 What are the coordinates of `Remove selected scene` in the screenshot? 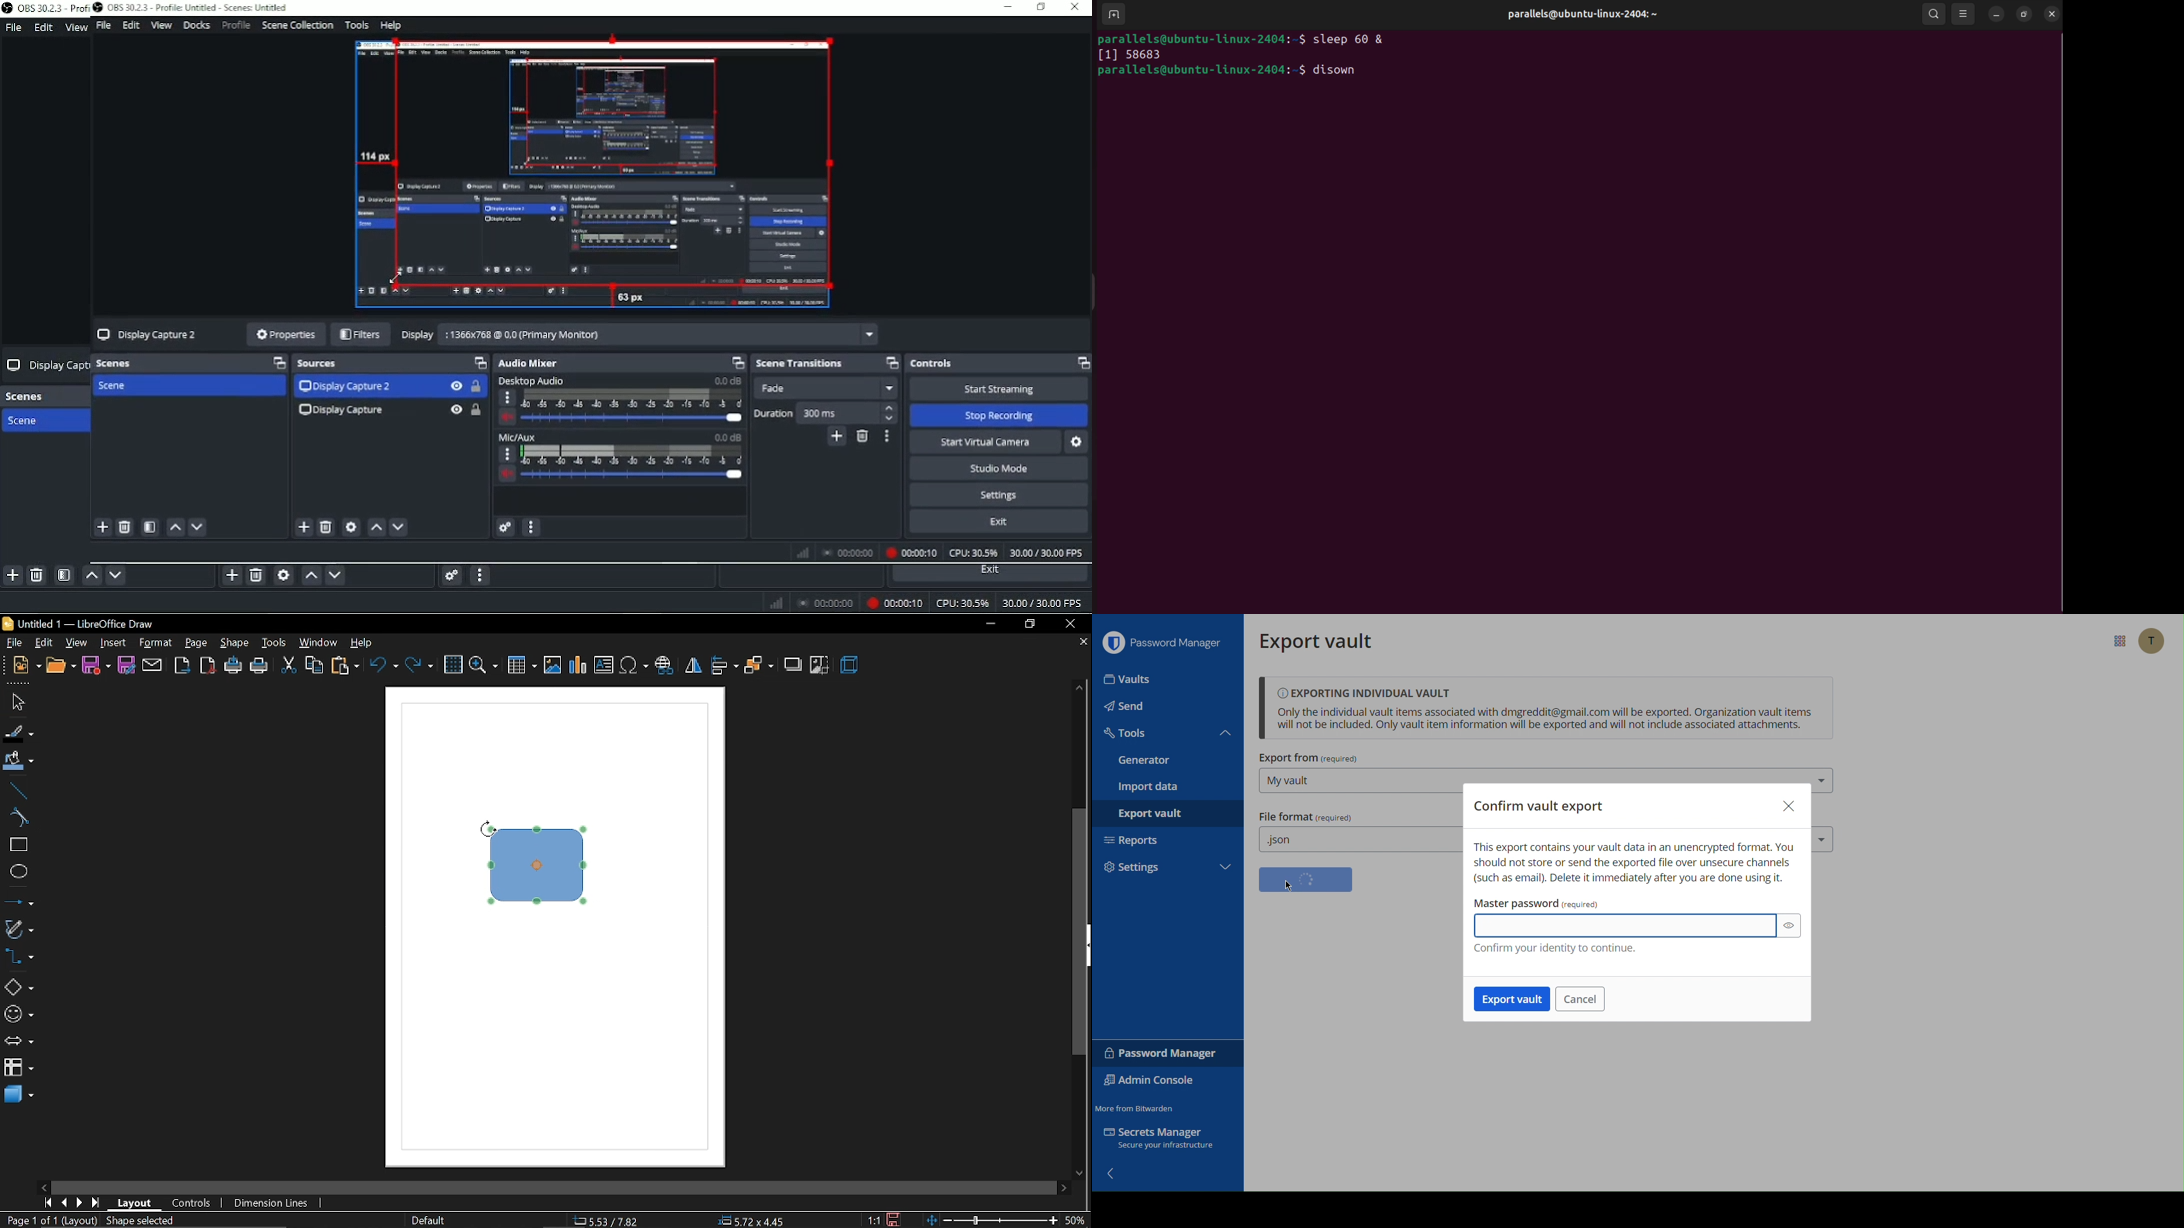 It's located at (37, 576).